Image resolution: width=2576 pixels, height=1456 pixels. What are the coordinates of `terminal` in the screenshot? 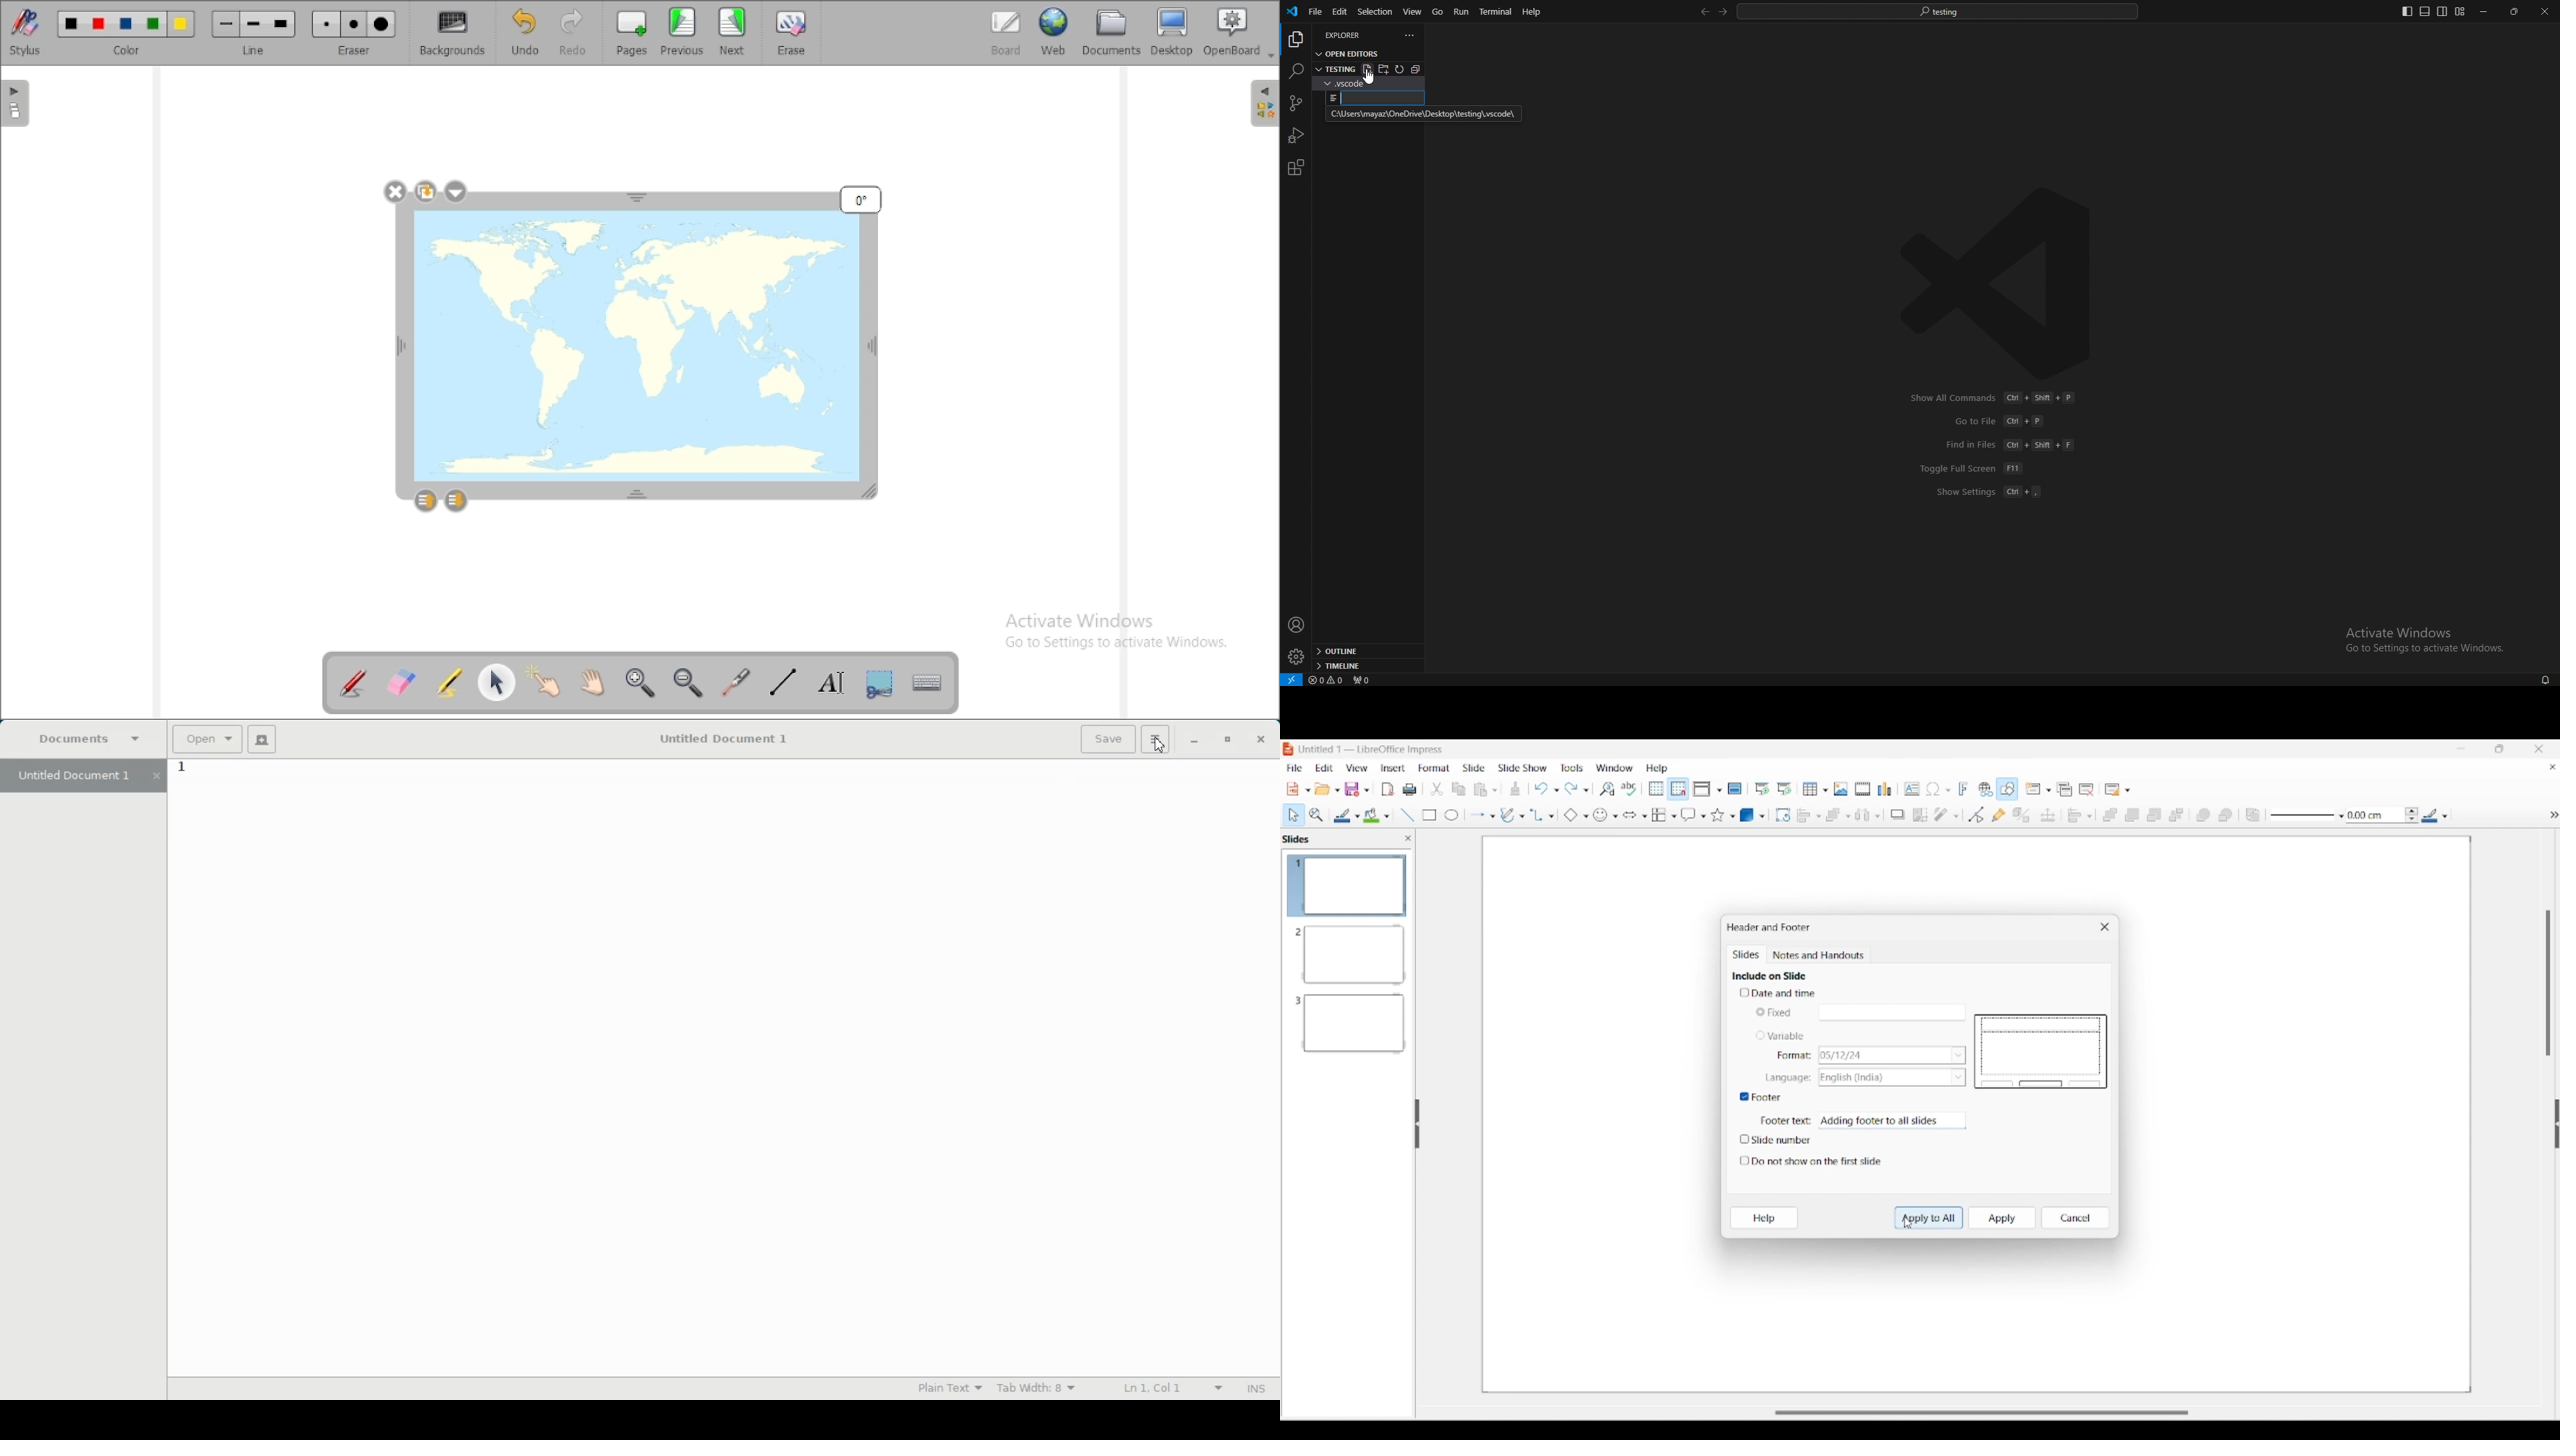 It's located at (1498, 12).